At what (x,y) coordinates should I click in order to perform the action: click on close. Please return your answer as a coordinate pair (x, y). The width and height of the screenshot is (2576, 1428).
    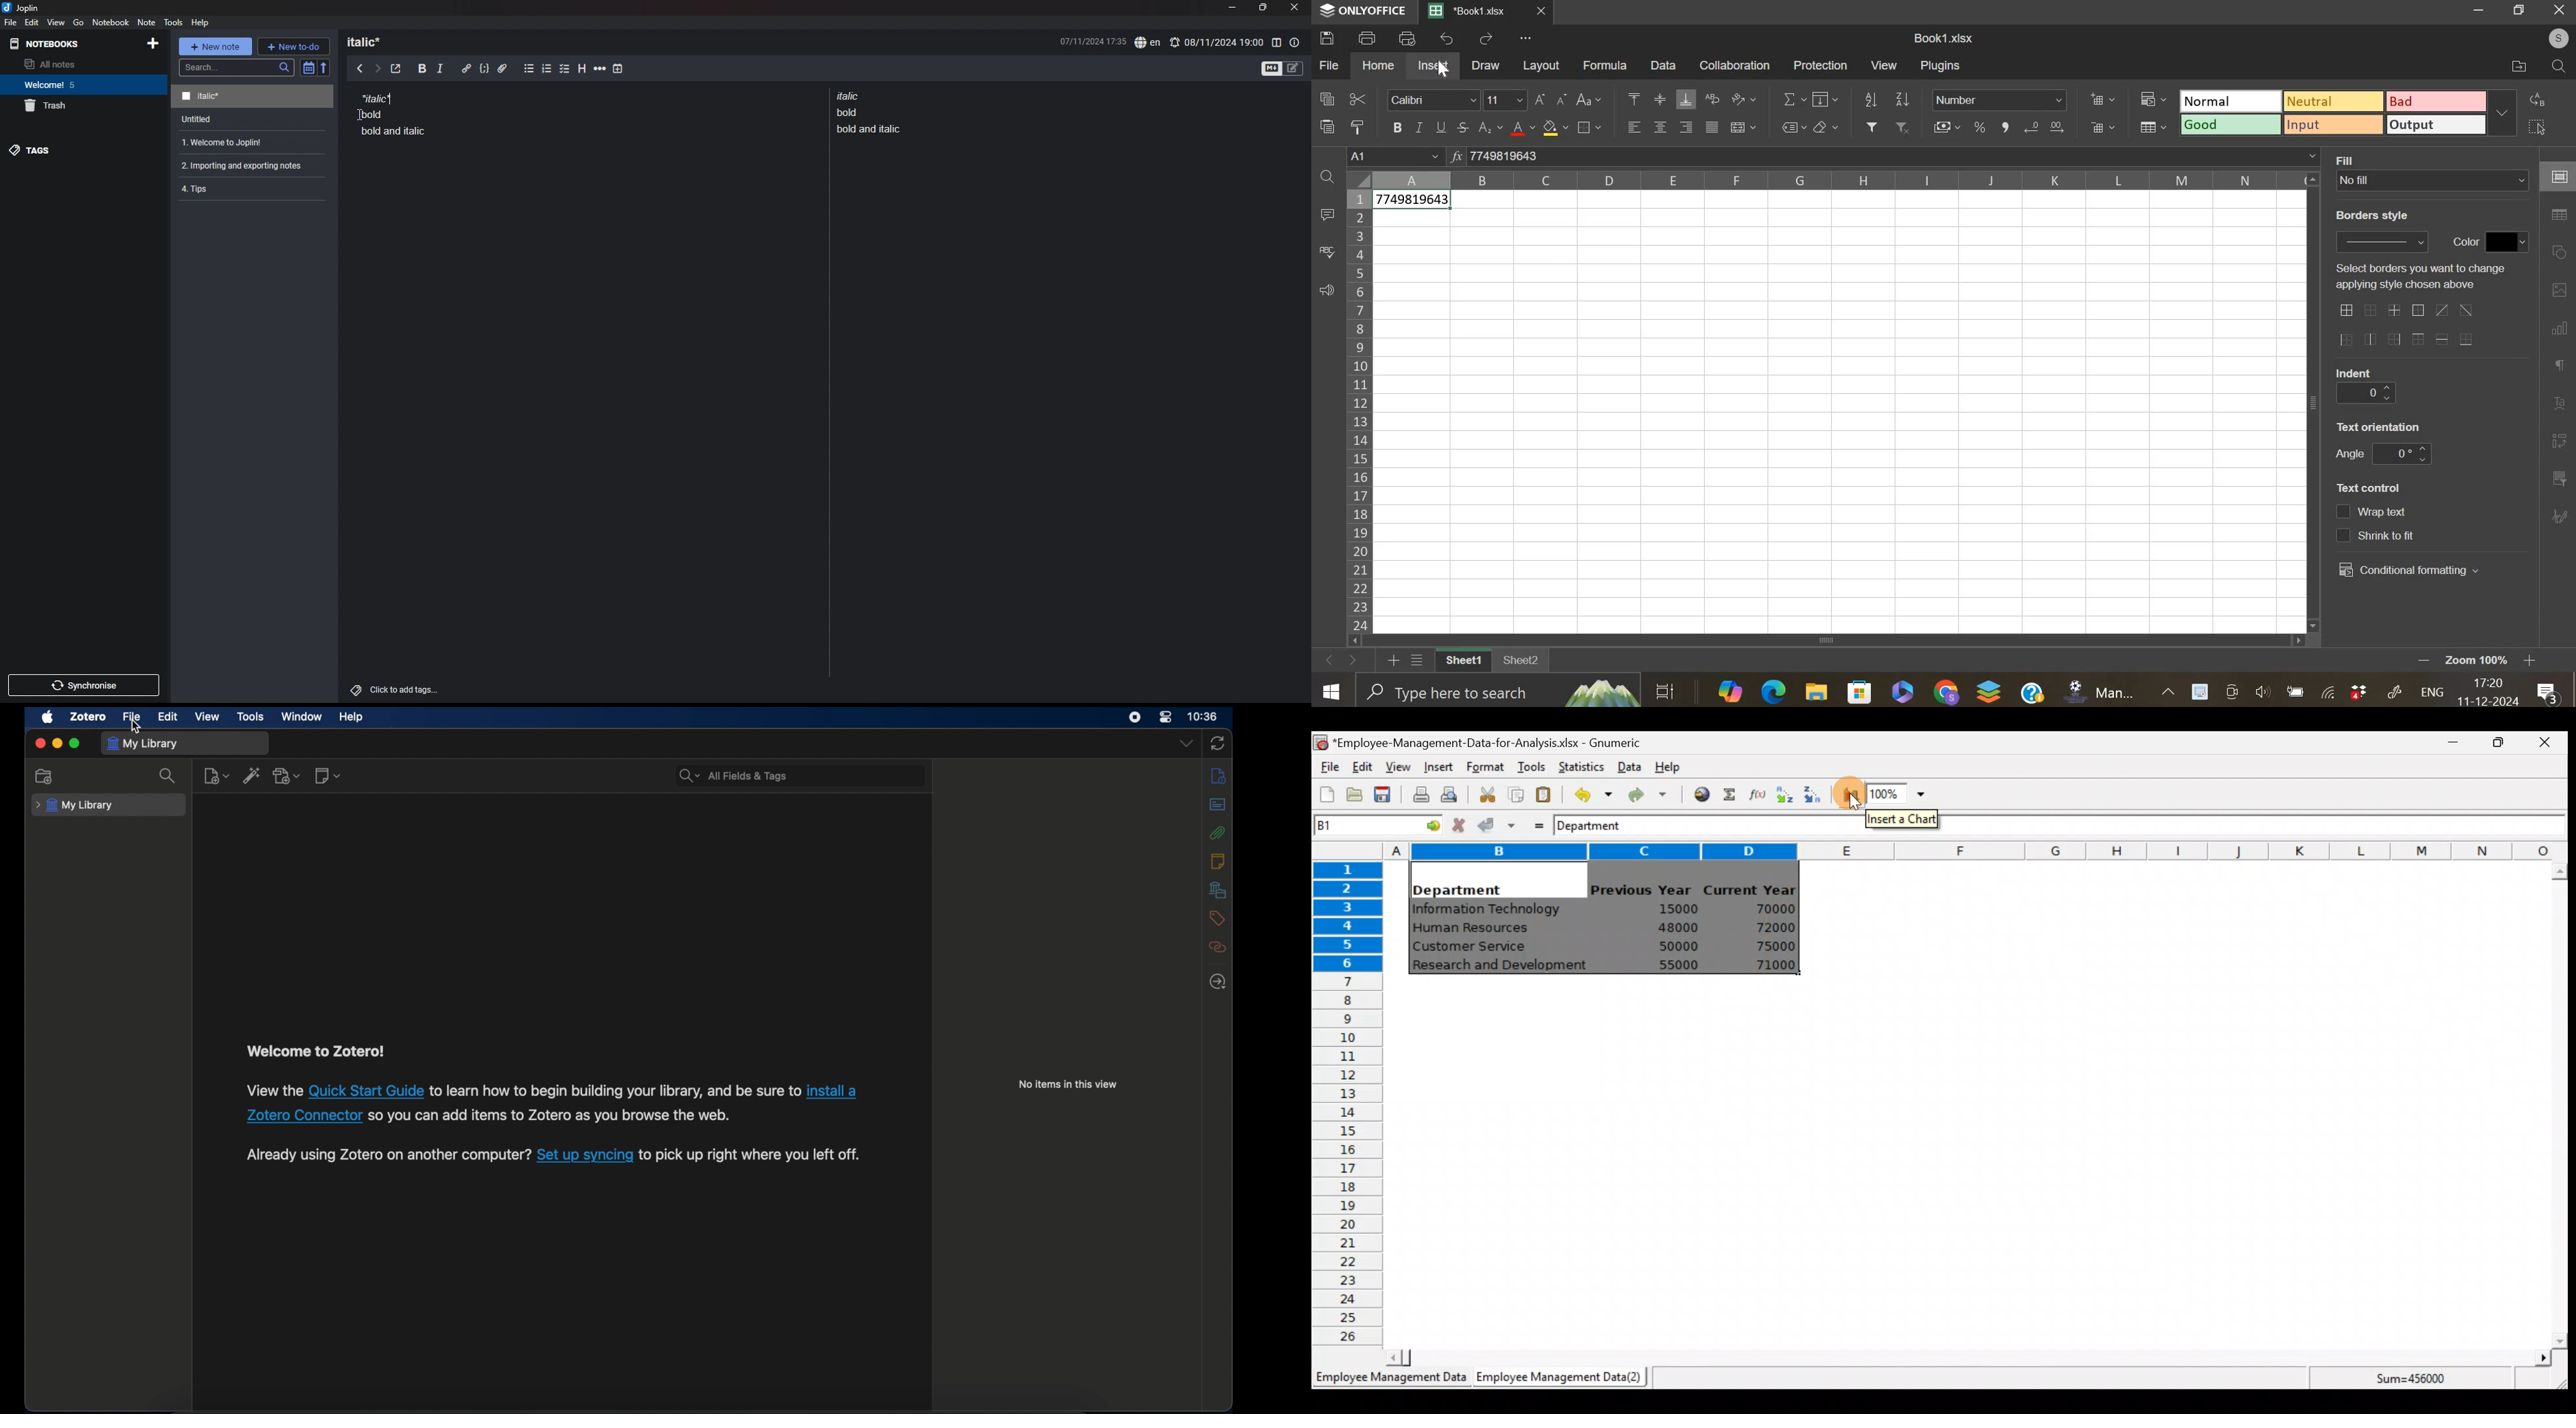
    Looking at the image, I should click on (1296, 7).